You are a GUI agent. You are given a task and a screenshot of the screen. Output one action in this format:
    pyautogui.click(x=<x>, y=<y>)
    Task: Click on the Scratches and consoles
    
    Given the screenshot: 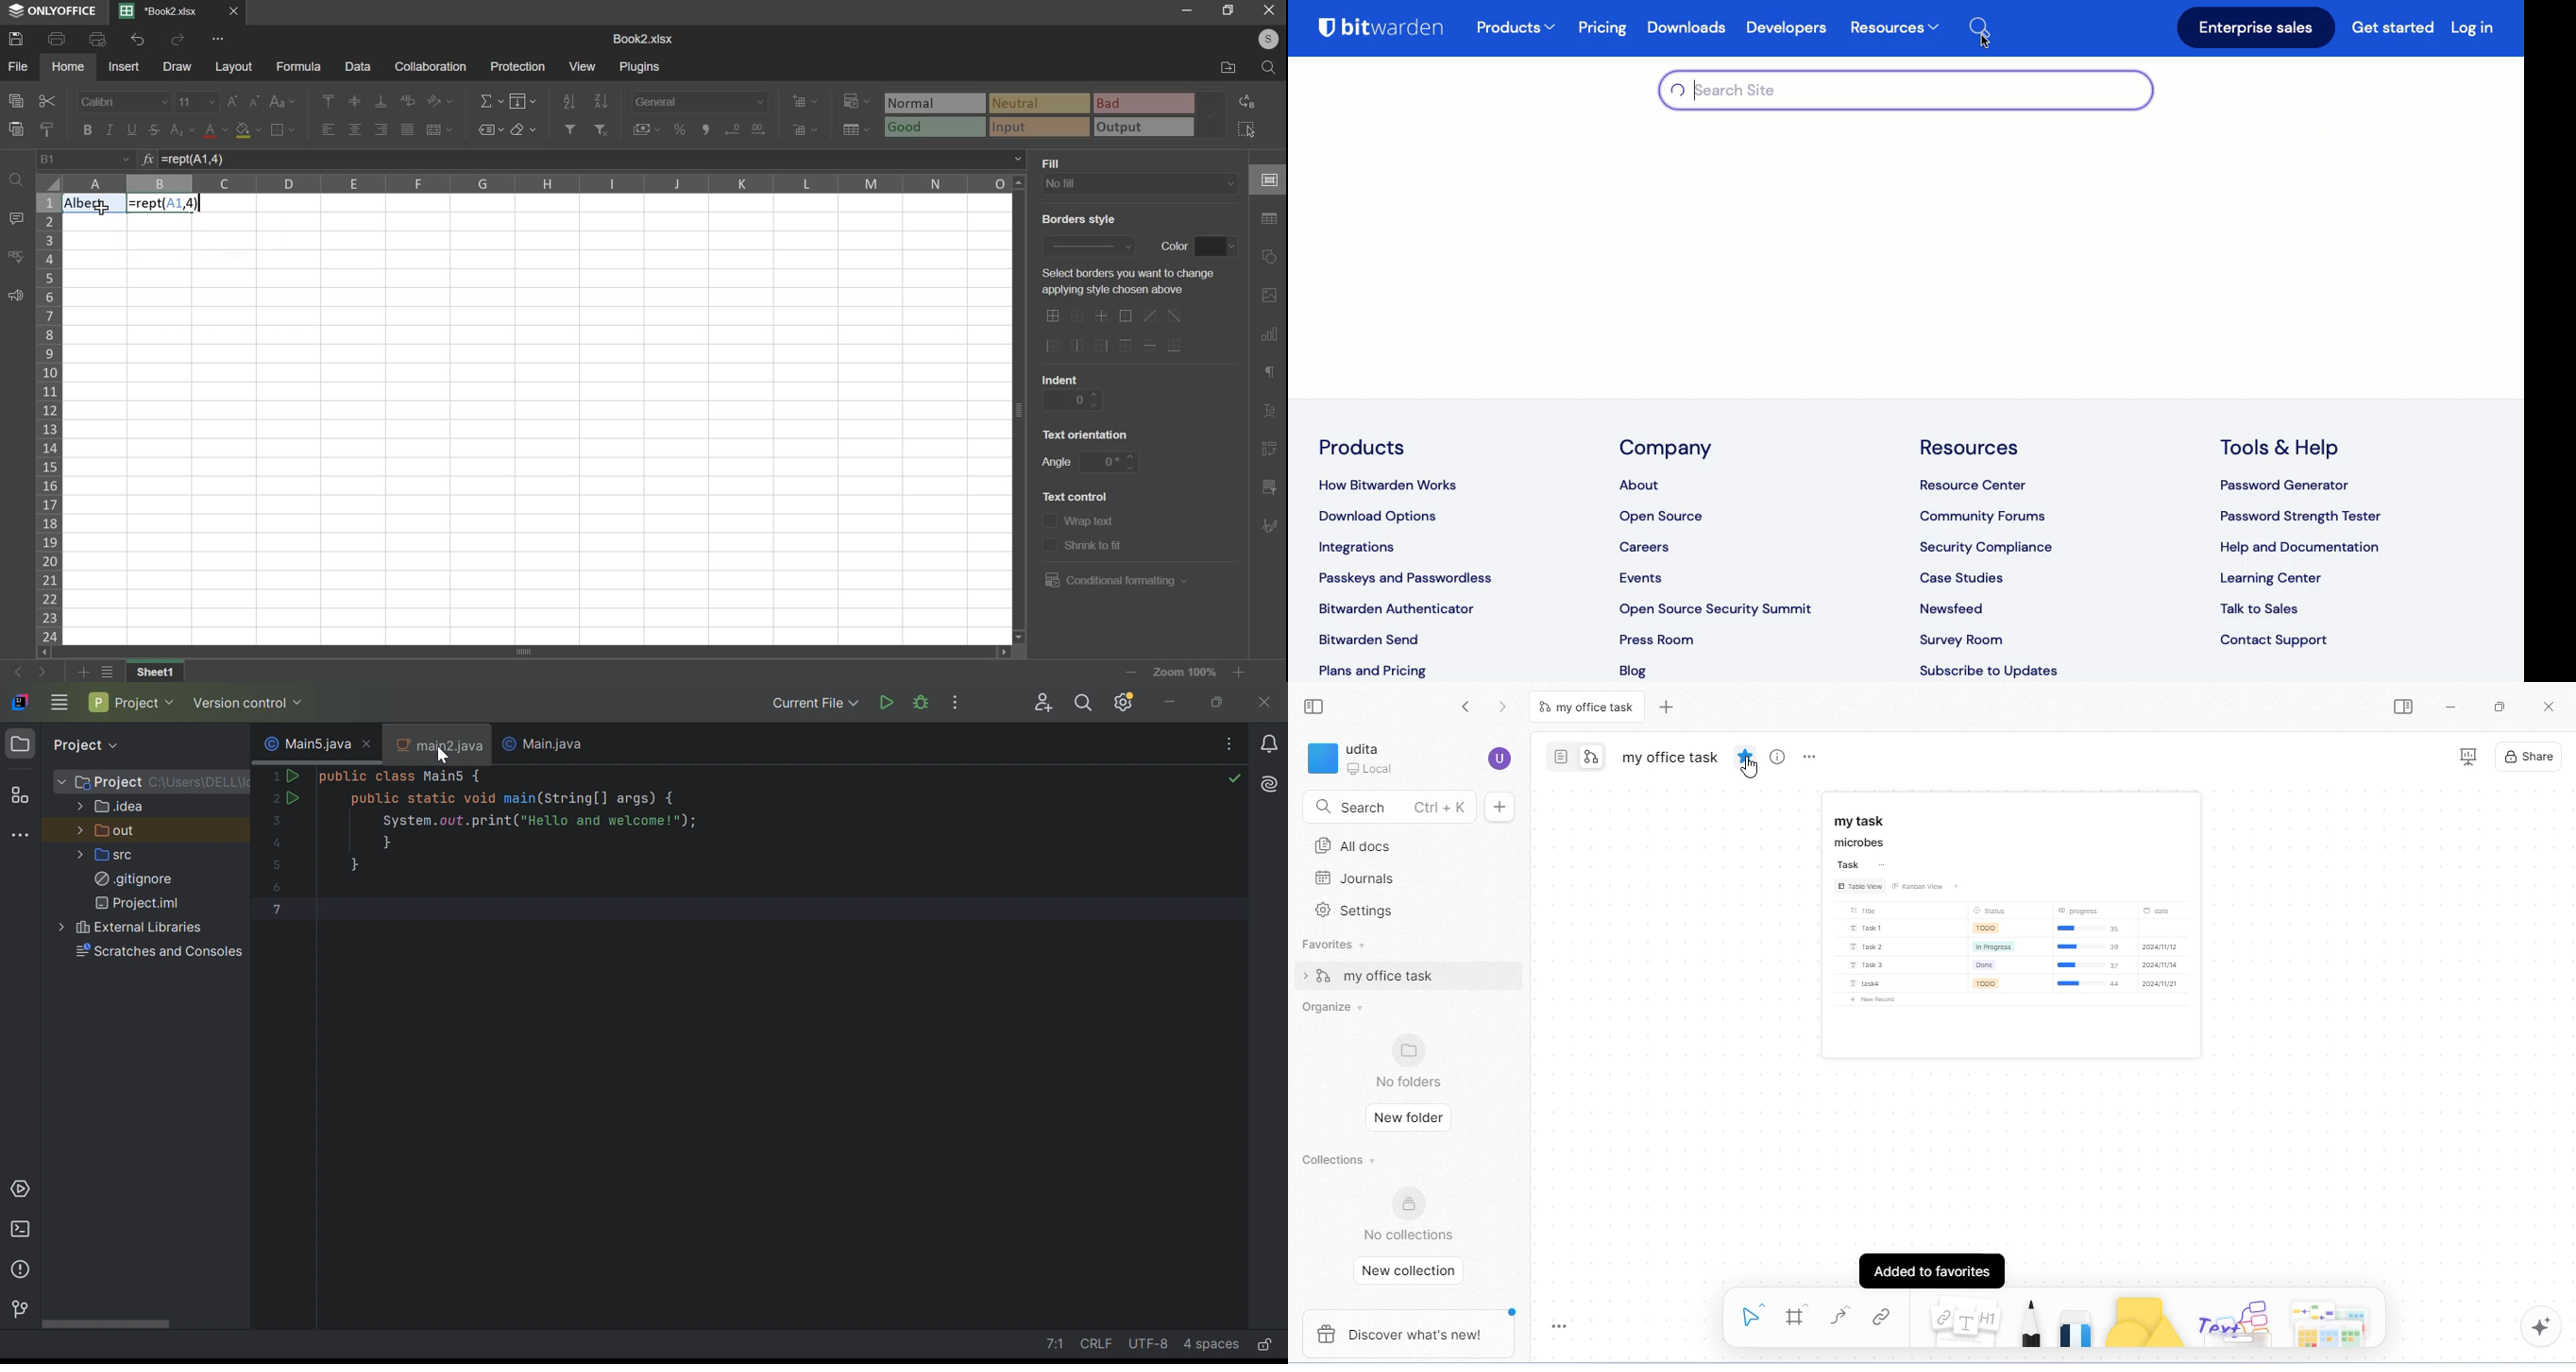 What is the action you would take?
    pyautogui.click(x=162, y=951)
    